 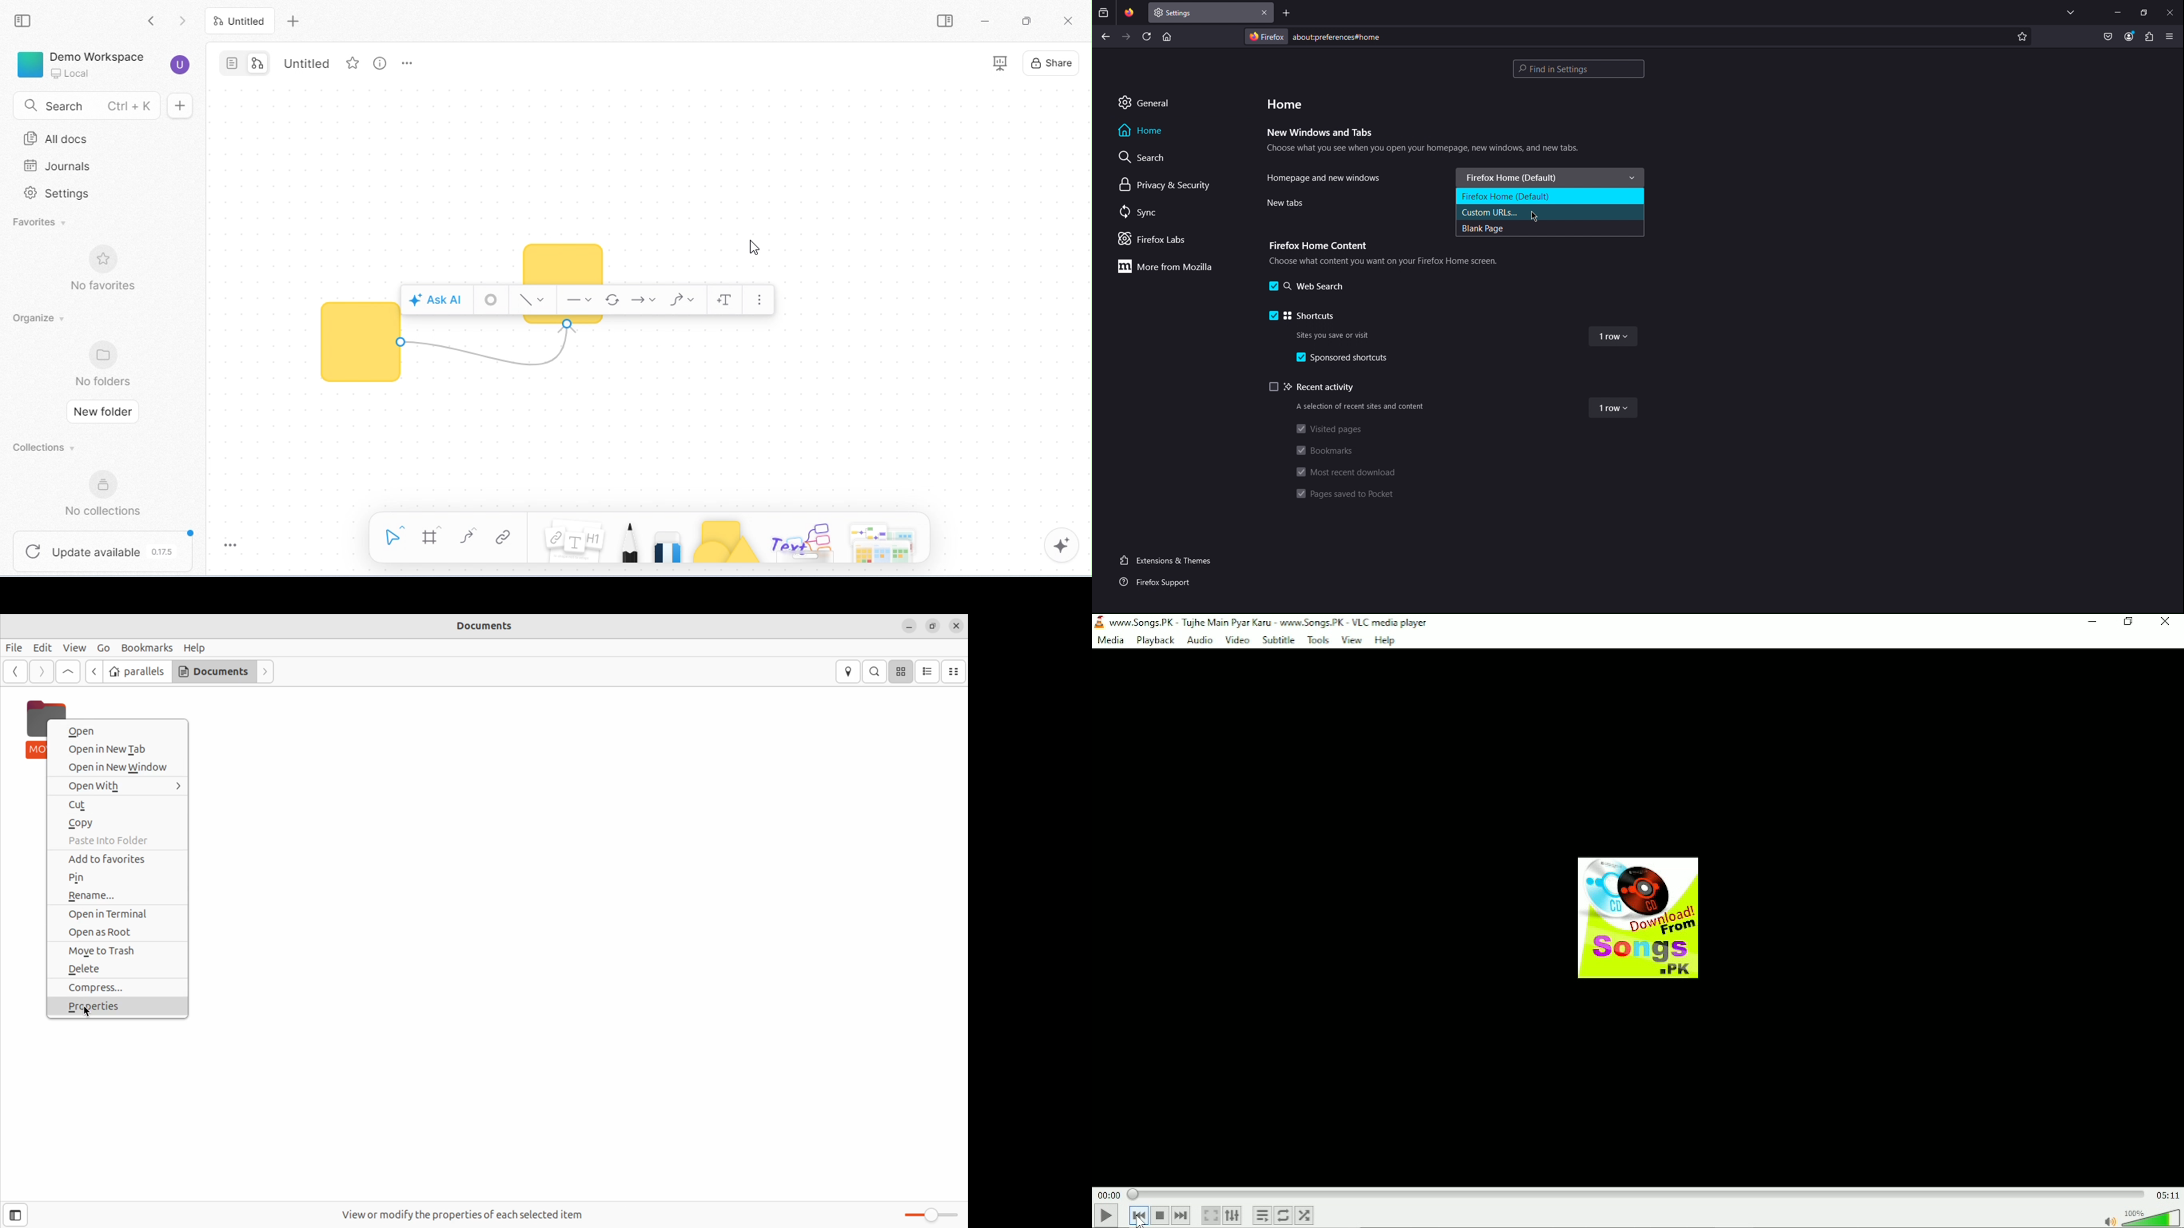 What do you see at coordinates (1156, 240) in the screenshot?
I see `Firefox Labs` at bounding box center [1156, 240].